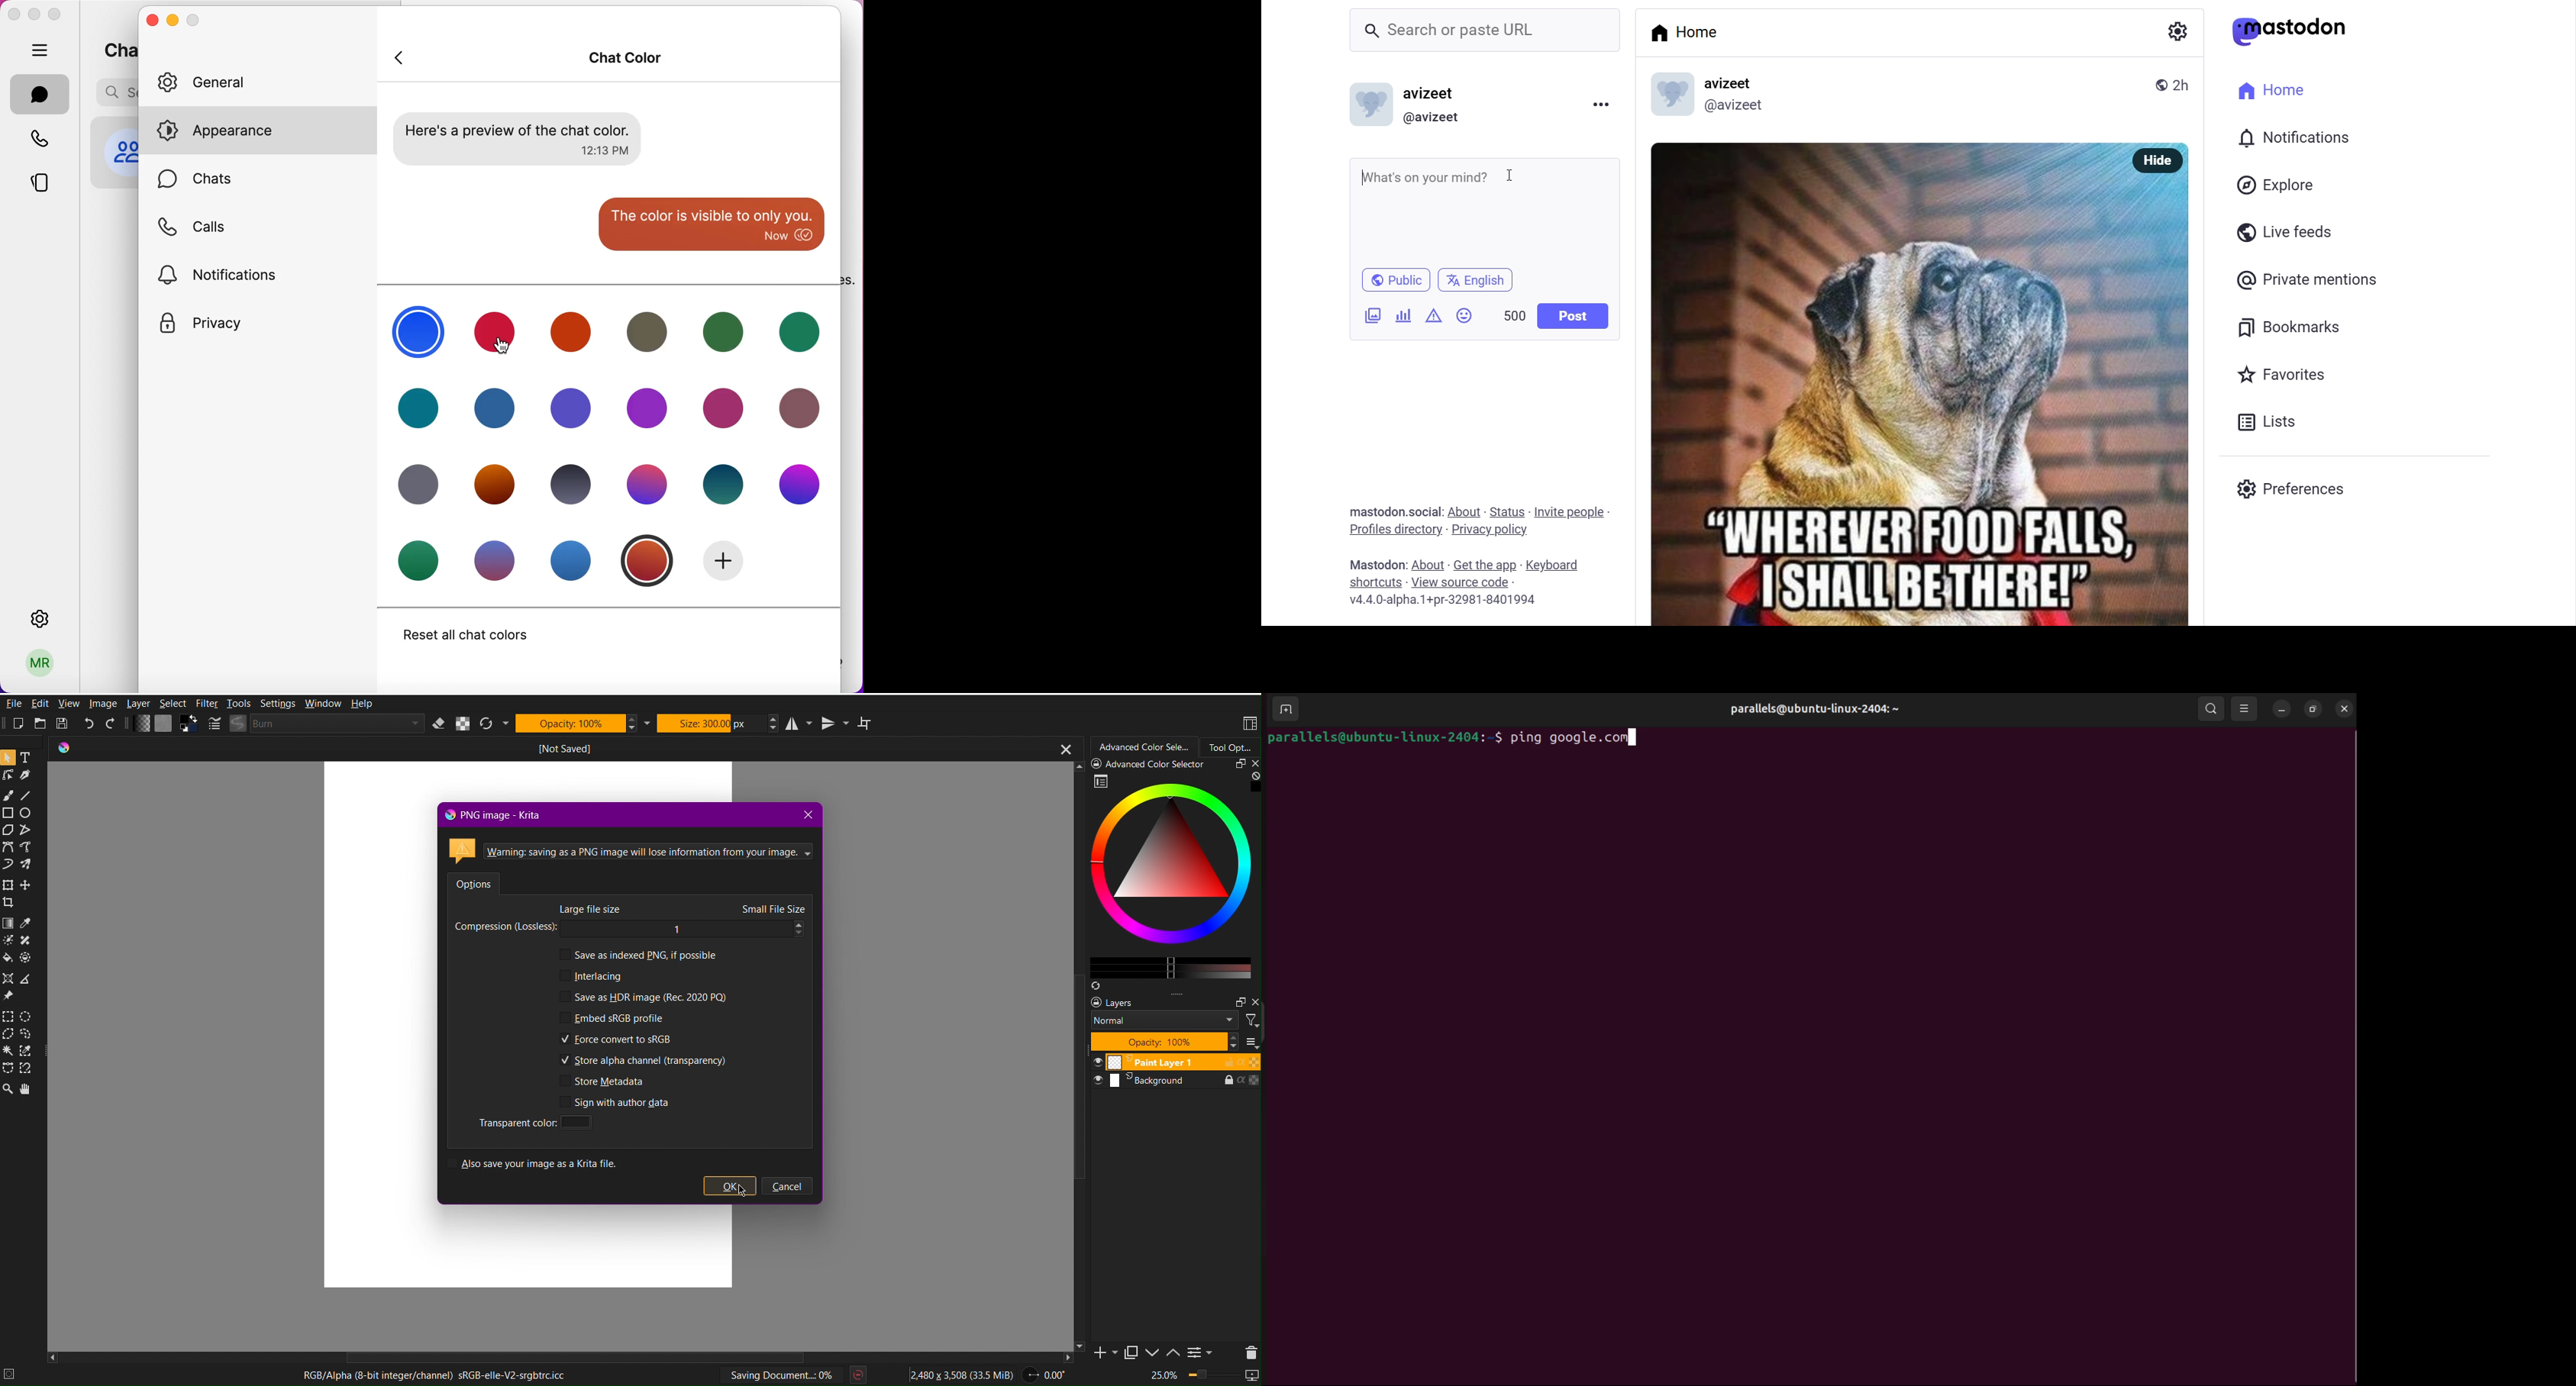 Image resolution: width=2576 pixels, height=1400 pixels. I want to click on PNG image - Krita, so click(488, 814).